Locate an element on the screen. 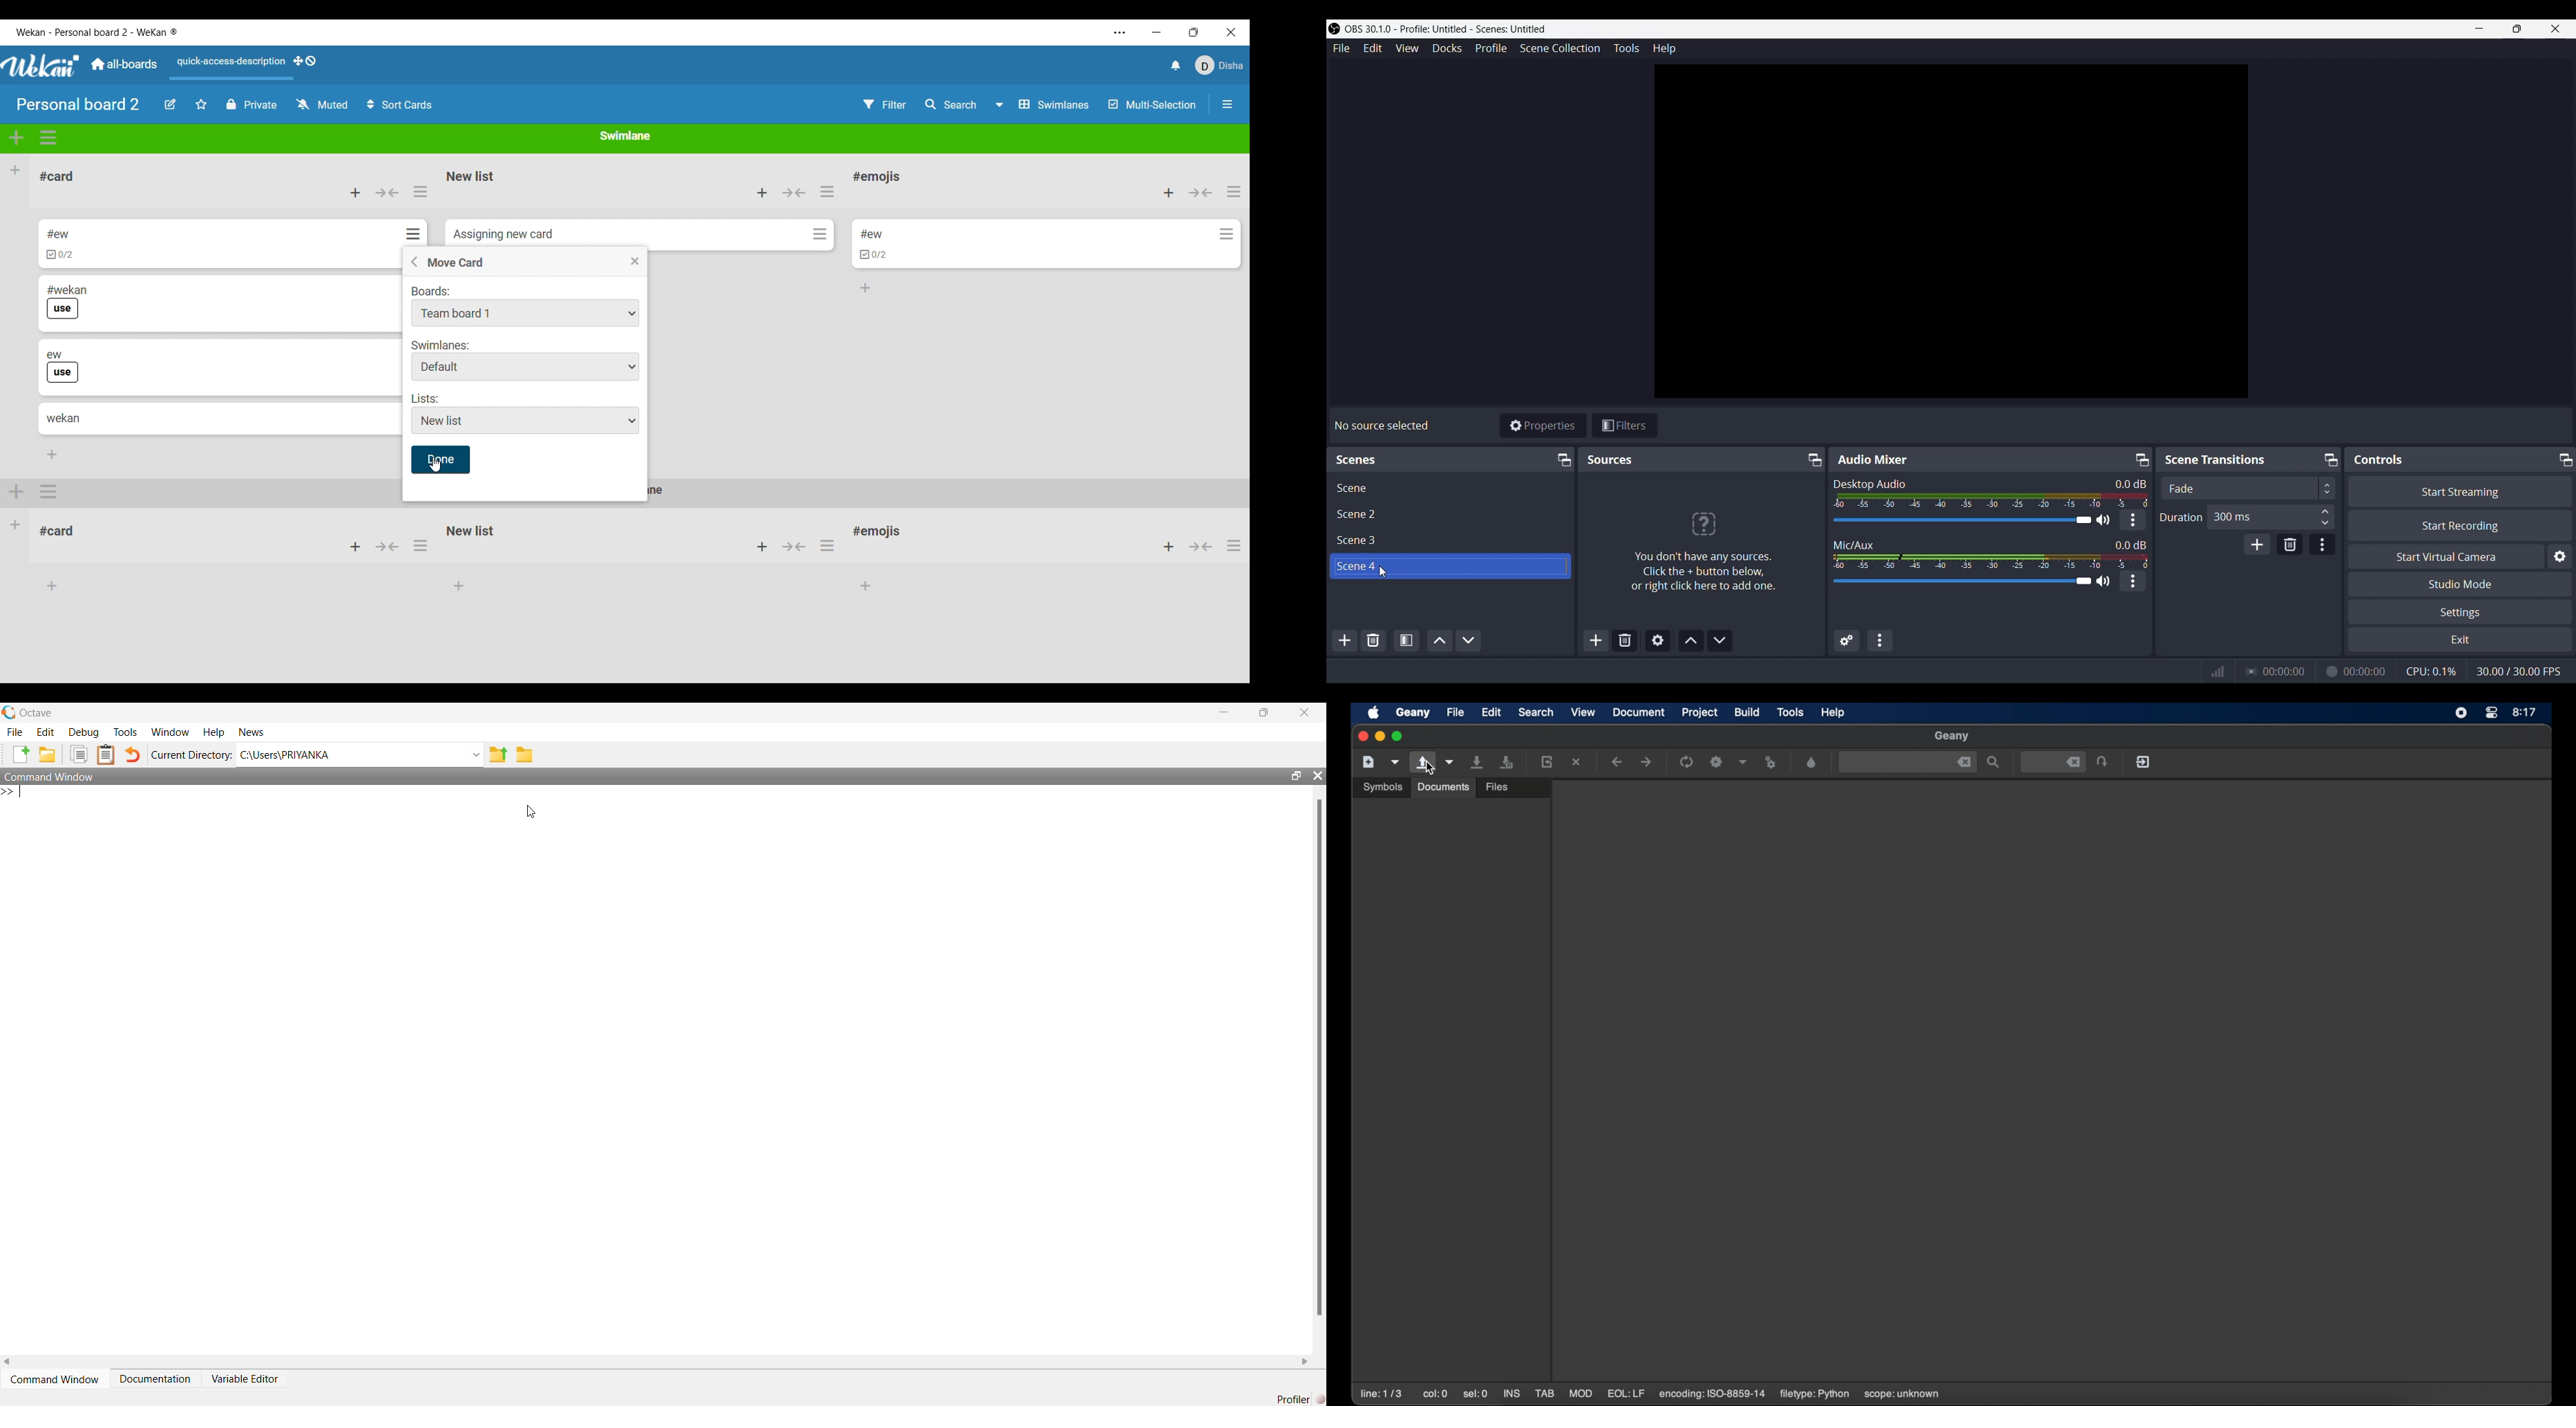 The height and width of the screenshot is (1428, 2576). Advanced Audio Properties is located at coordinates (1847, 642).